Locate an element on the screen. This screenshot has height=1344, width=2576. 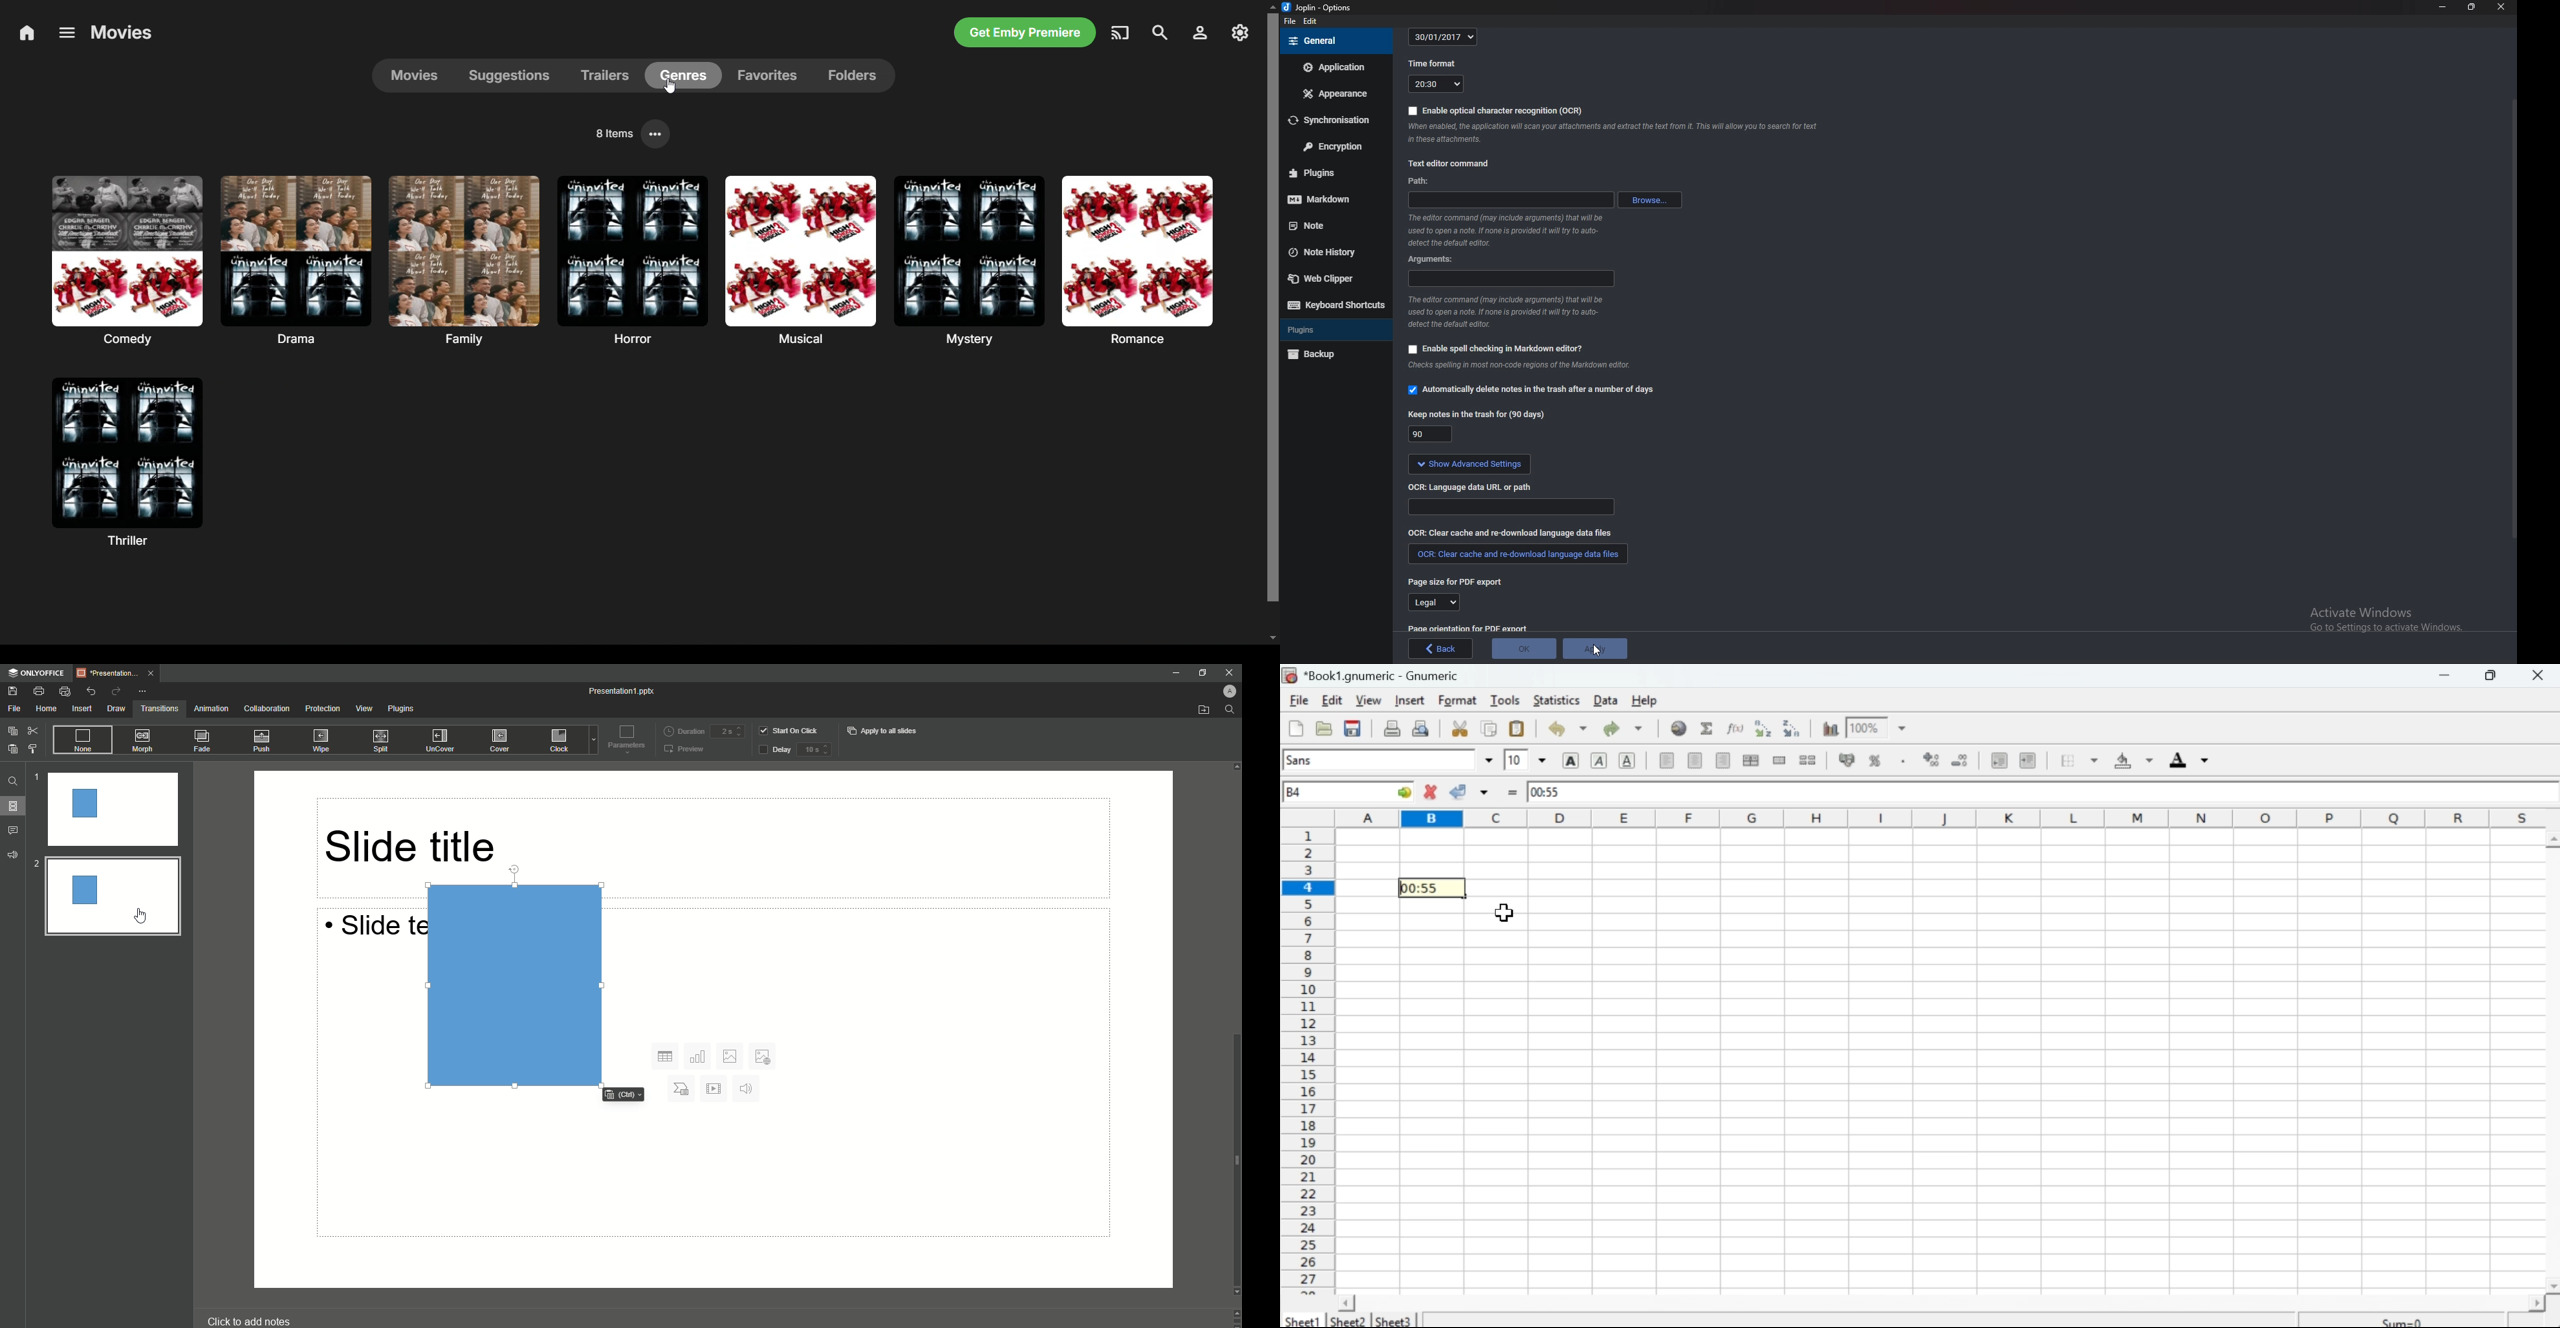
Print is located at coordinates (39, 691).